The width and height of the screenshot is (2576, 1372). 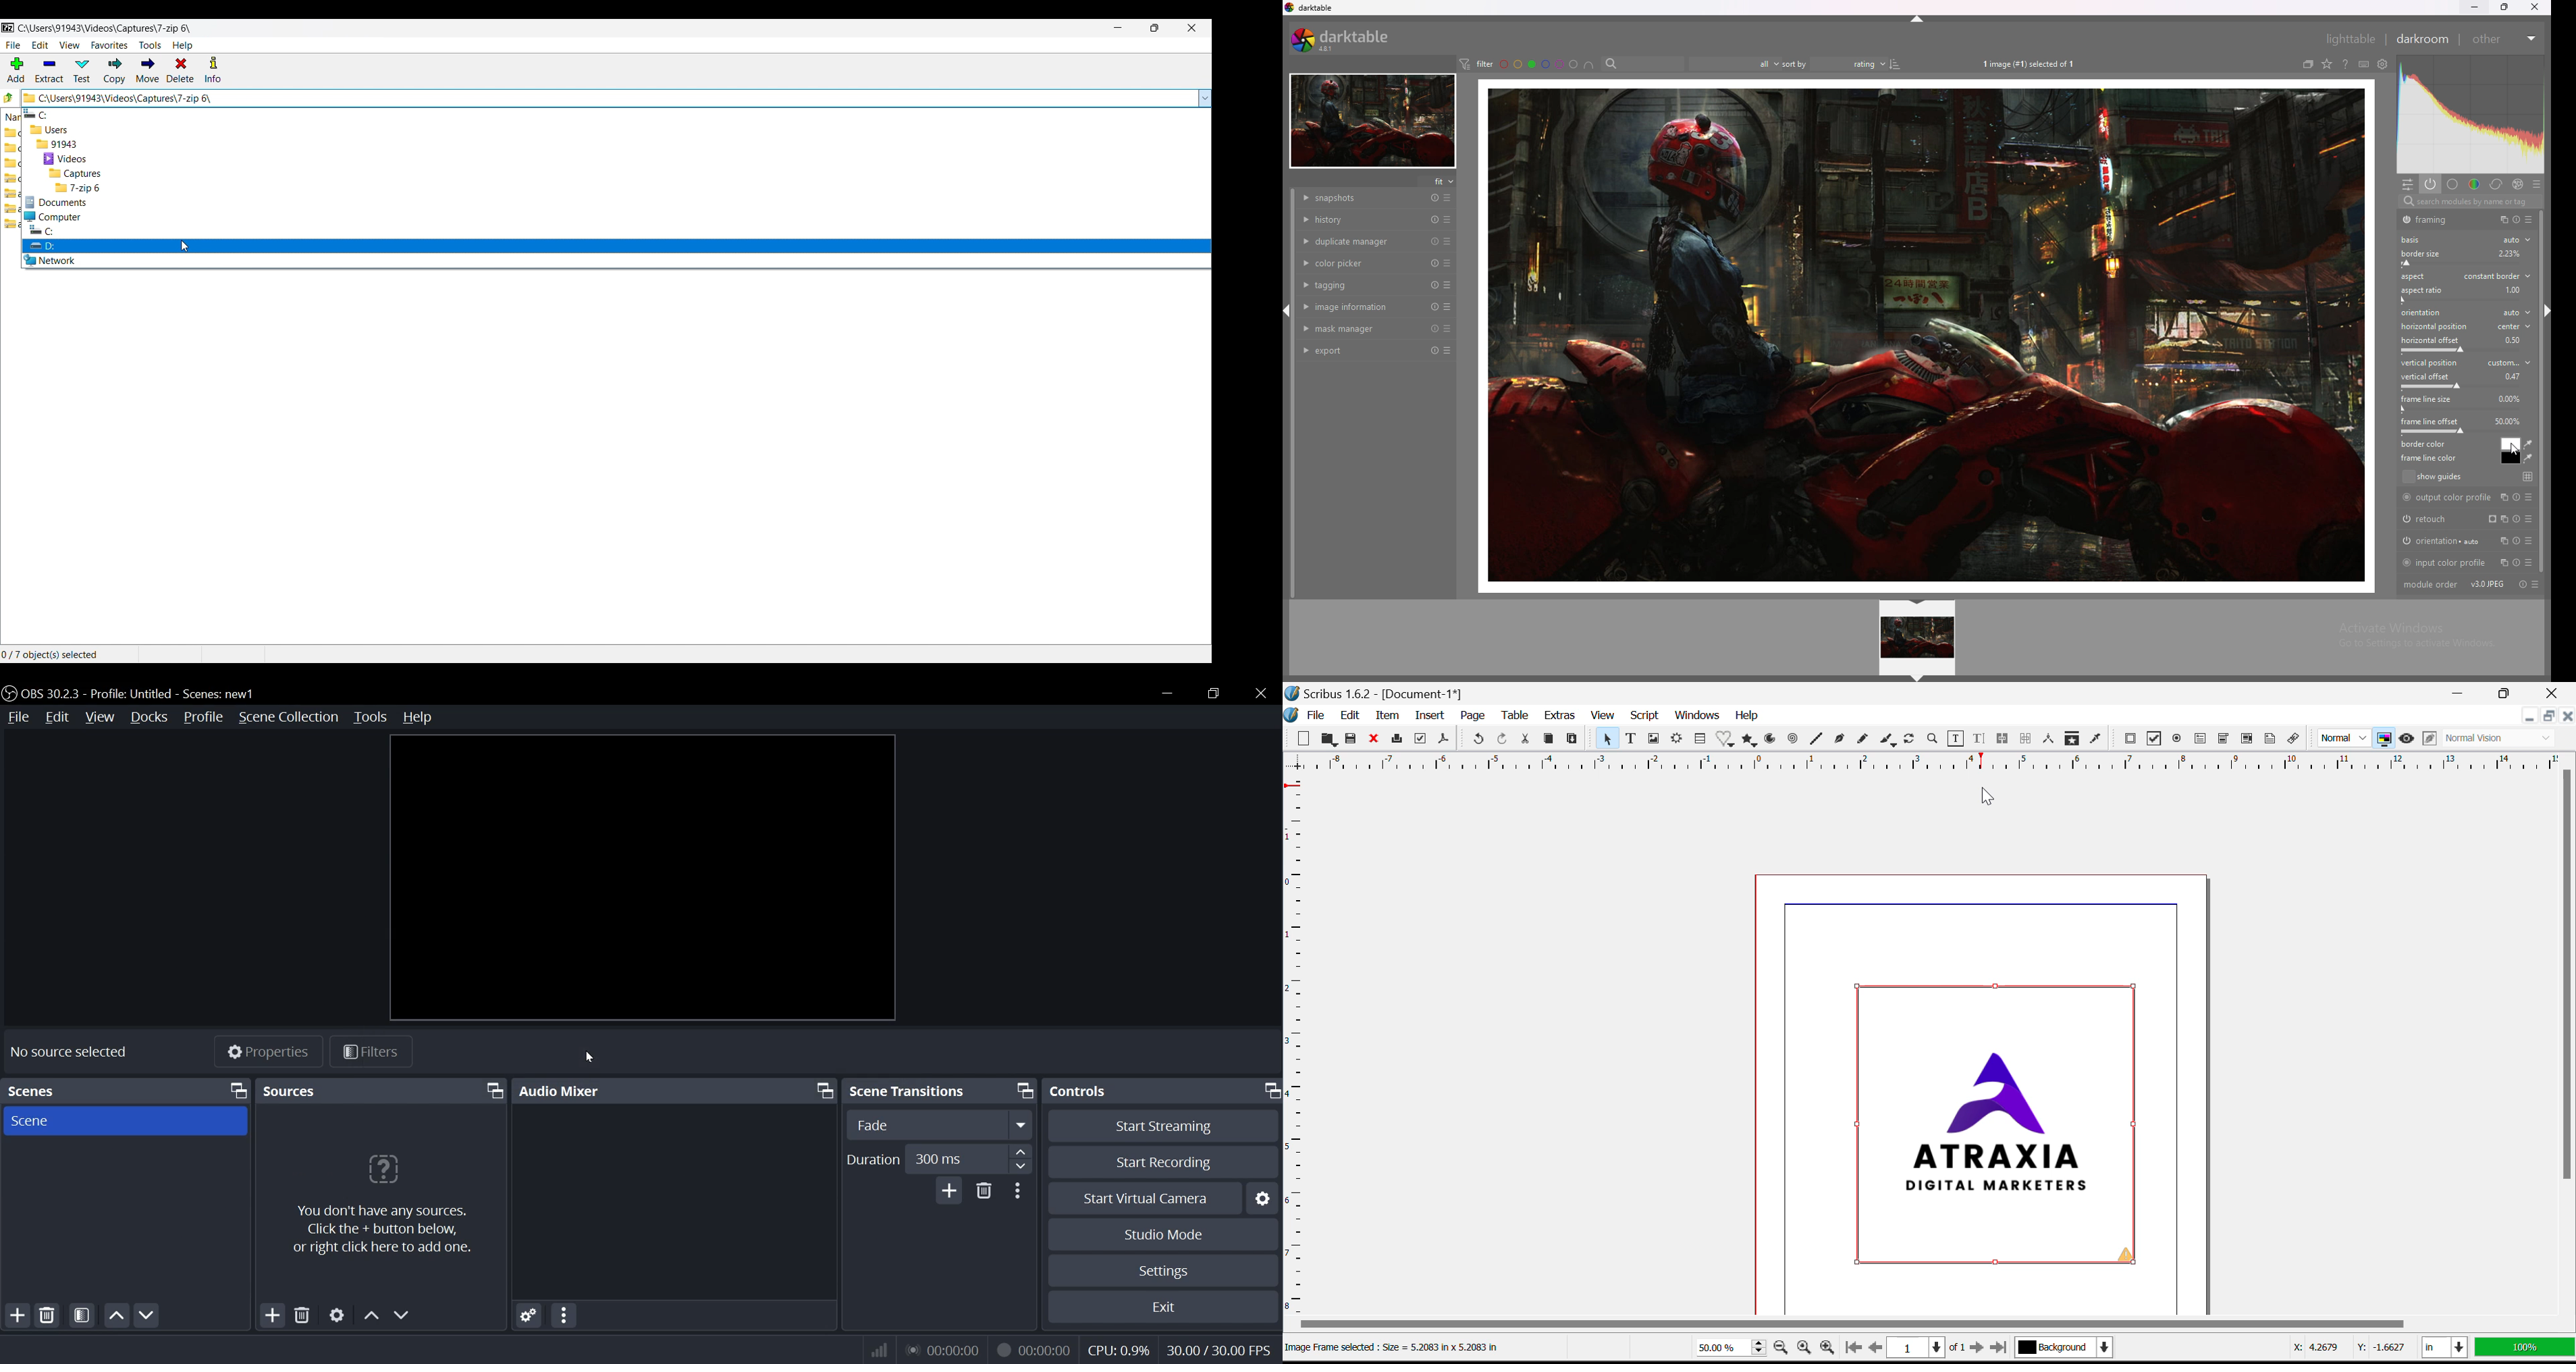 I want to click on Captures folder, so click(x=616, y=174).